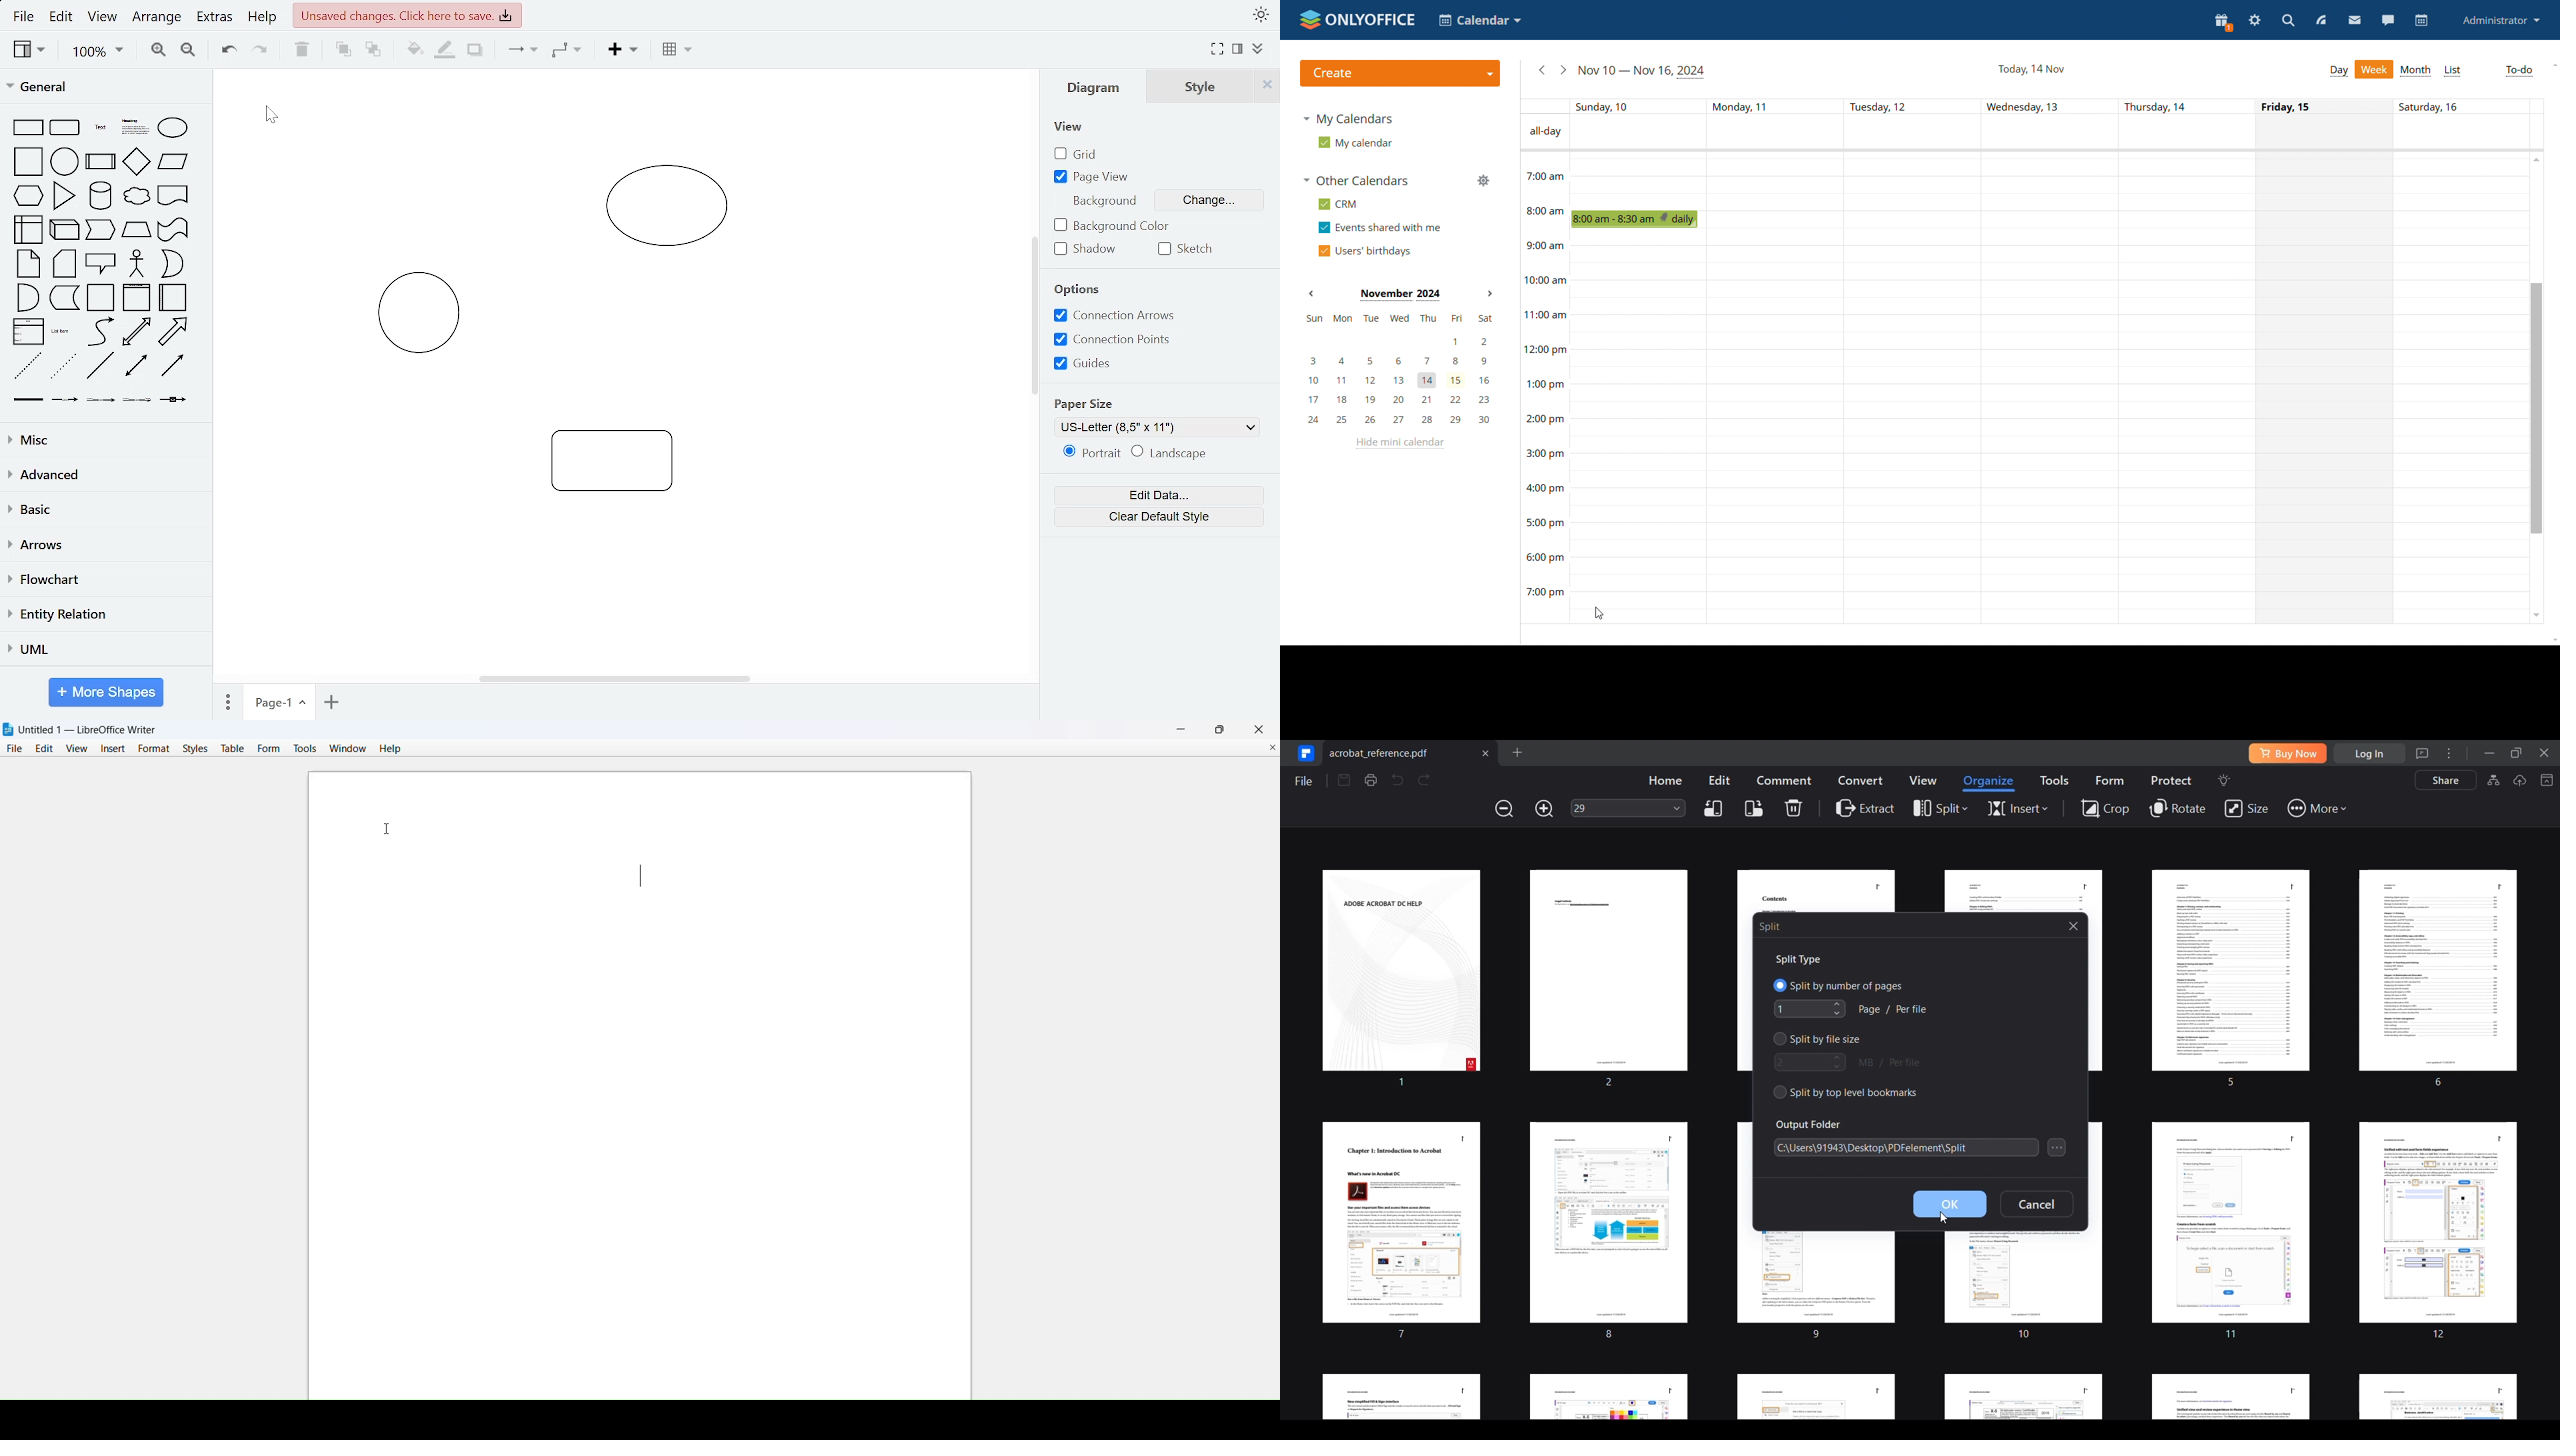 This screenshot has width=2576, height=1456. I want to click on help, so click(264, 19).